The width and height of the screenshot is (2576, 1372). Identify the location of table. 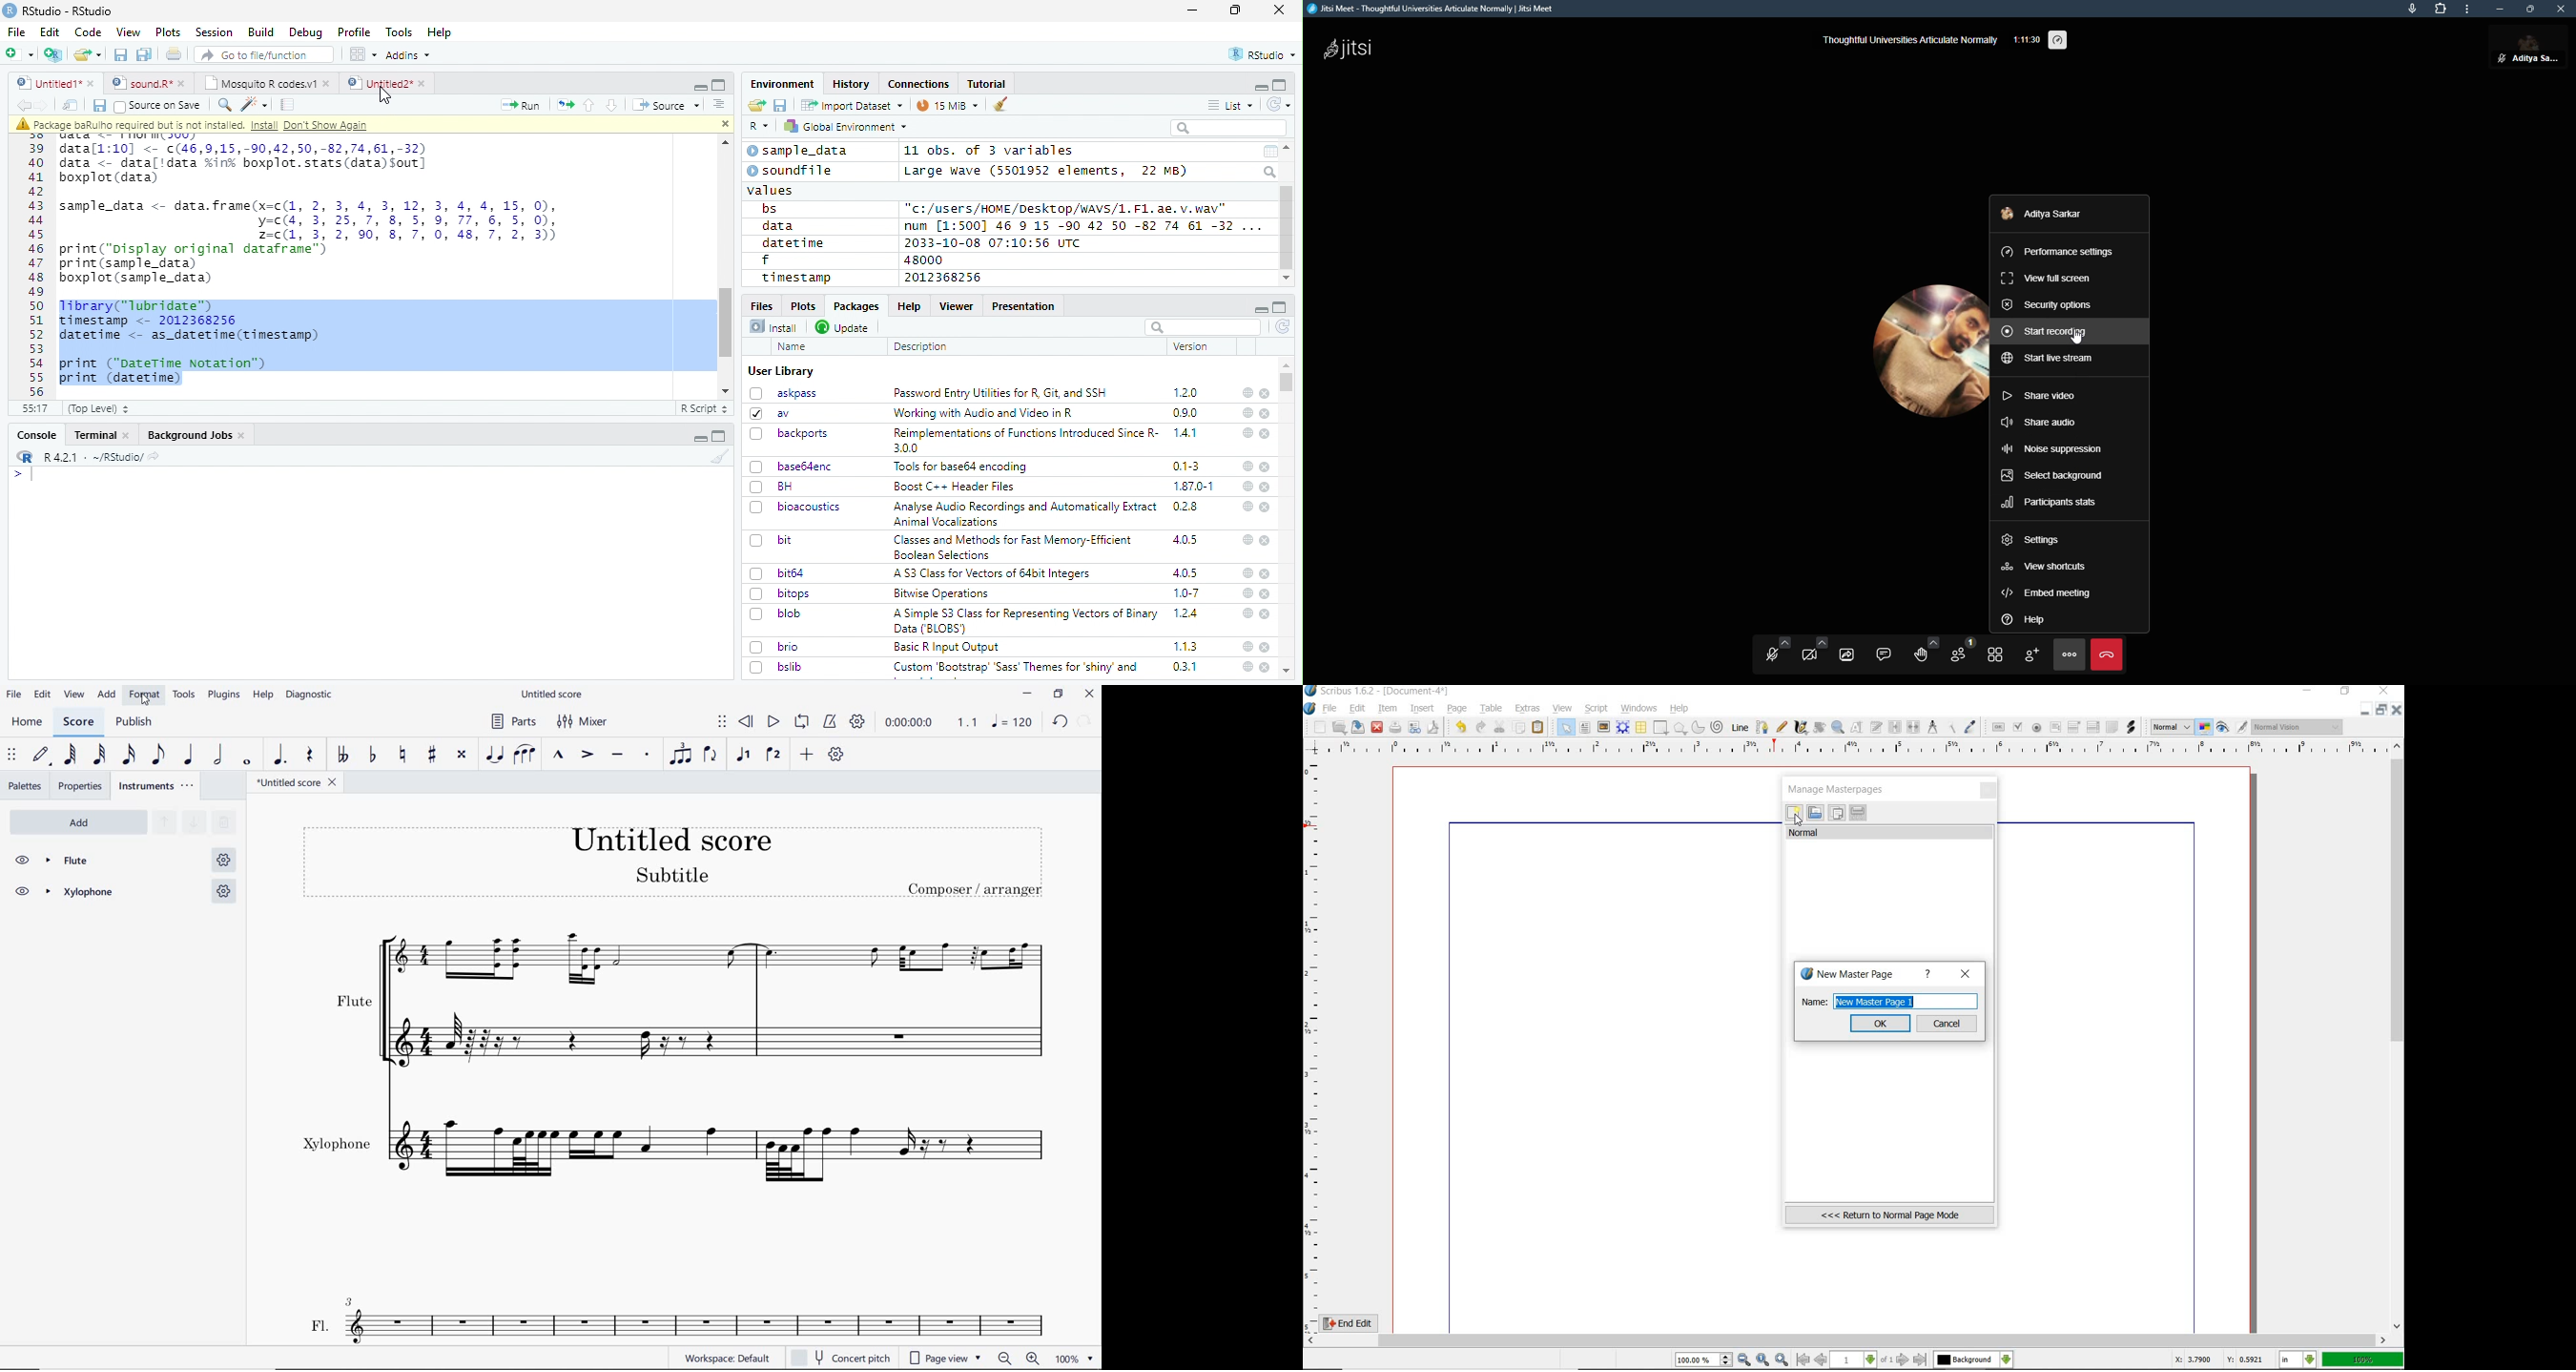
(1641, 728).